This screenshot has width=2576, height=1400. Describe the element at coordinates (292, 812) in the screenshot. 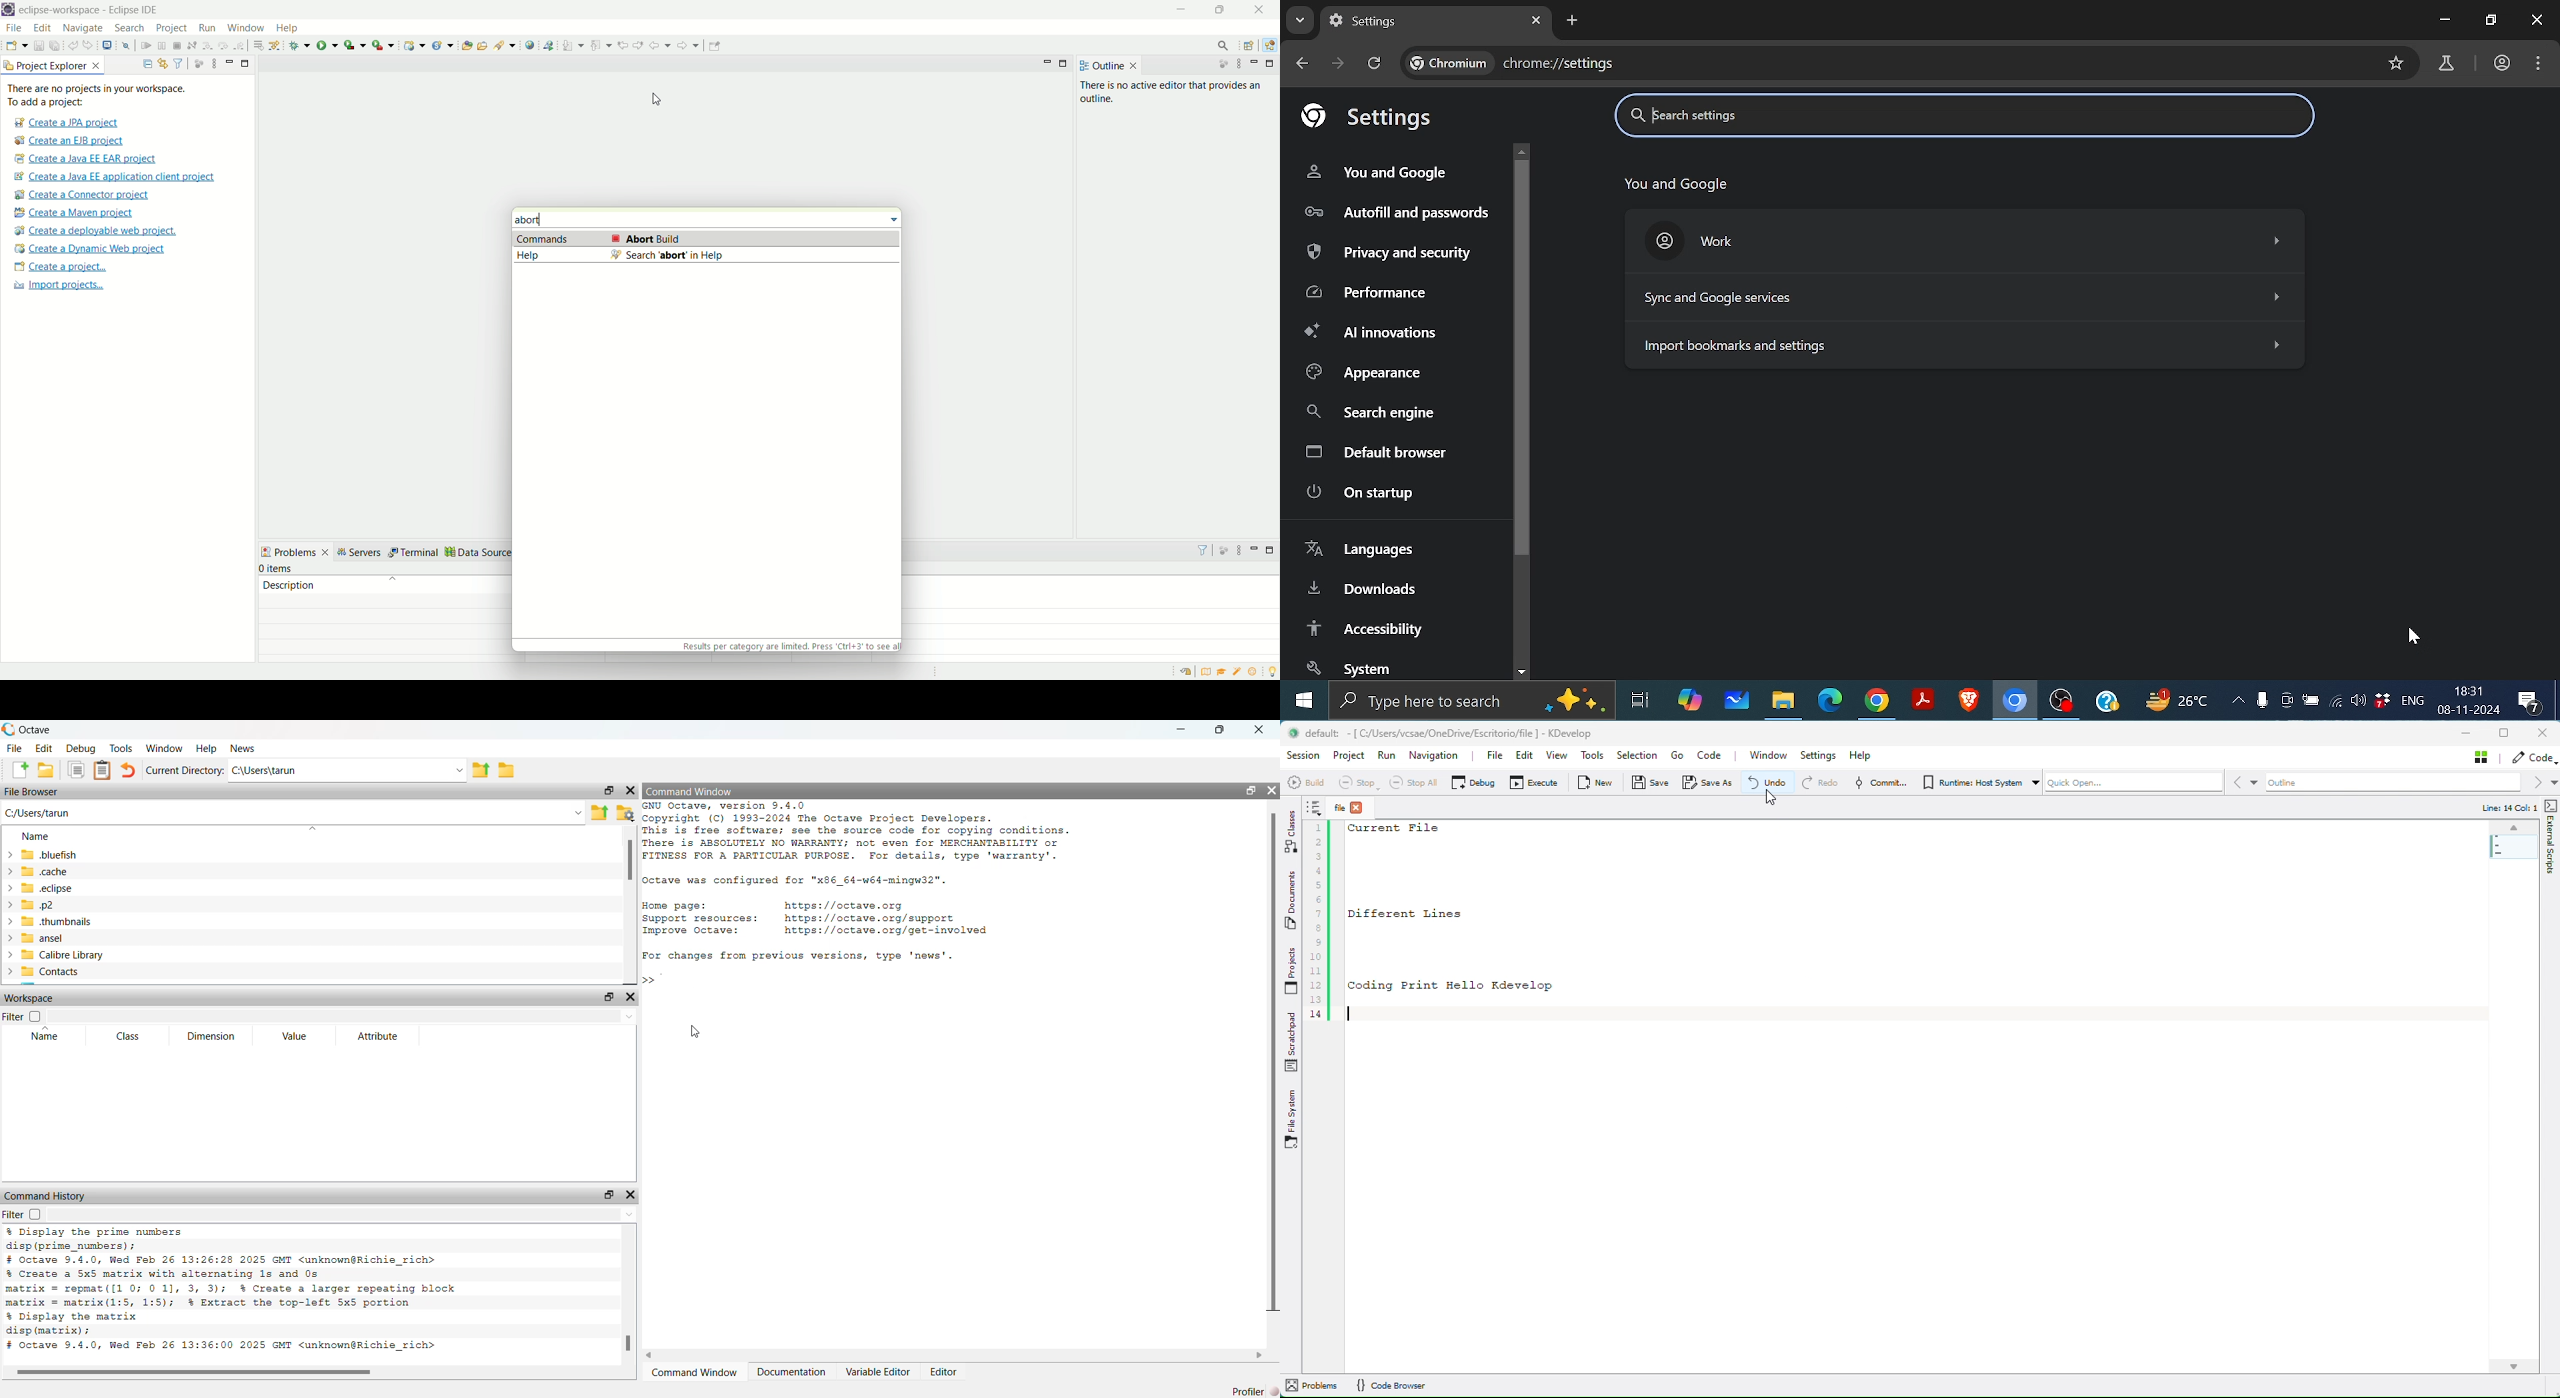

I see `enter the path or filename` at that location.